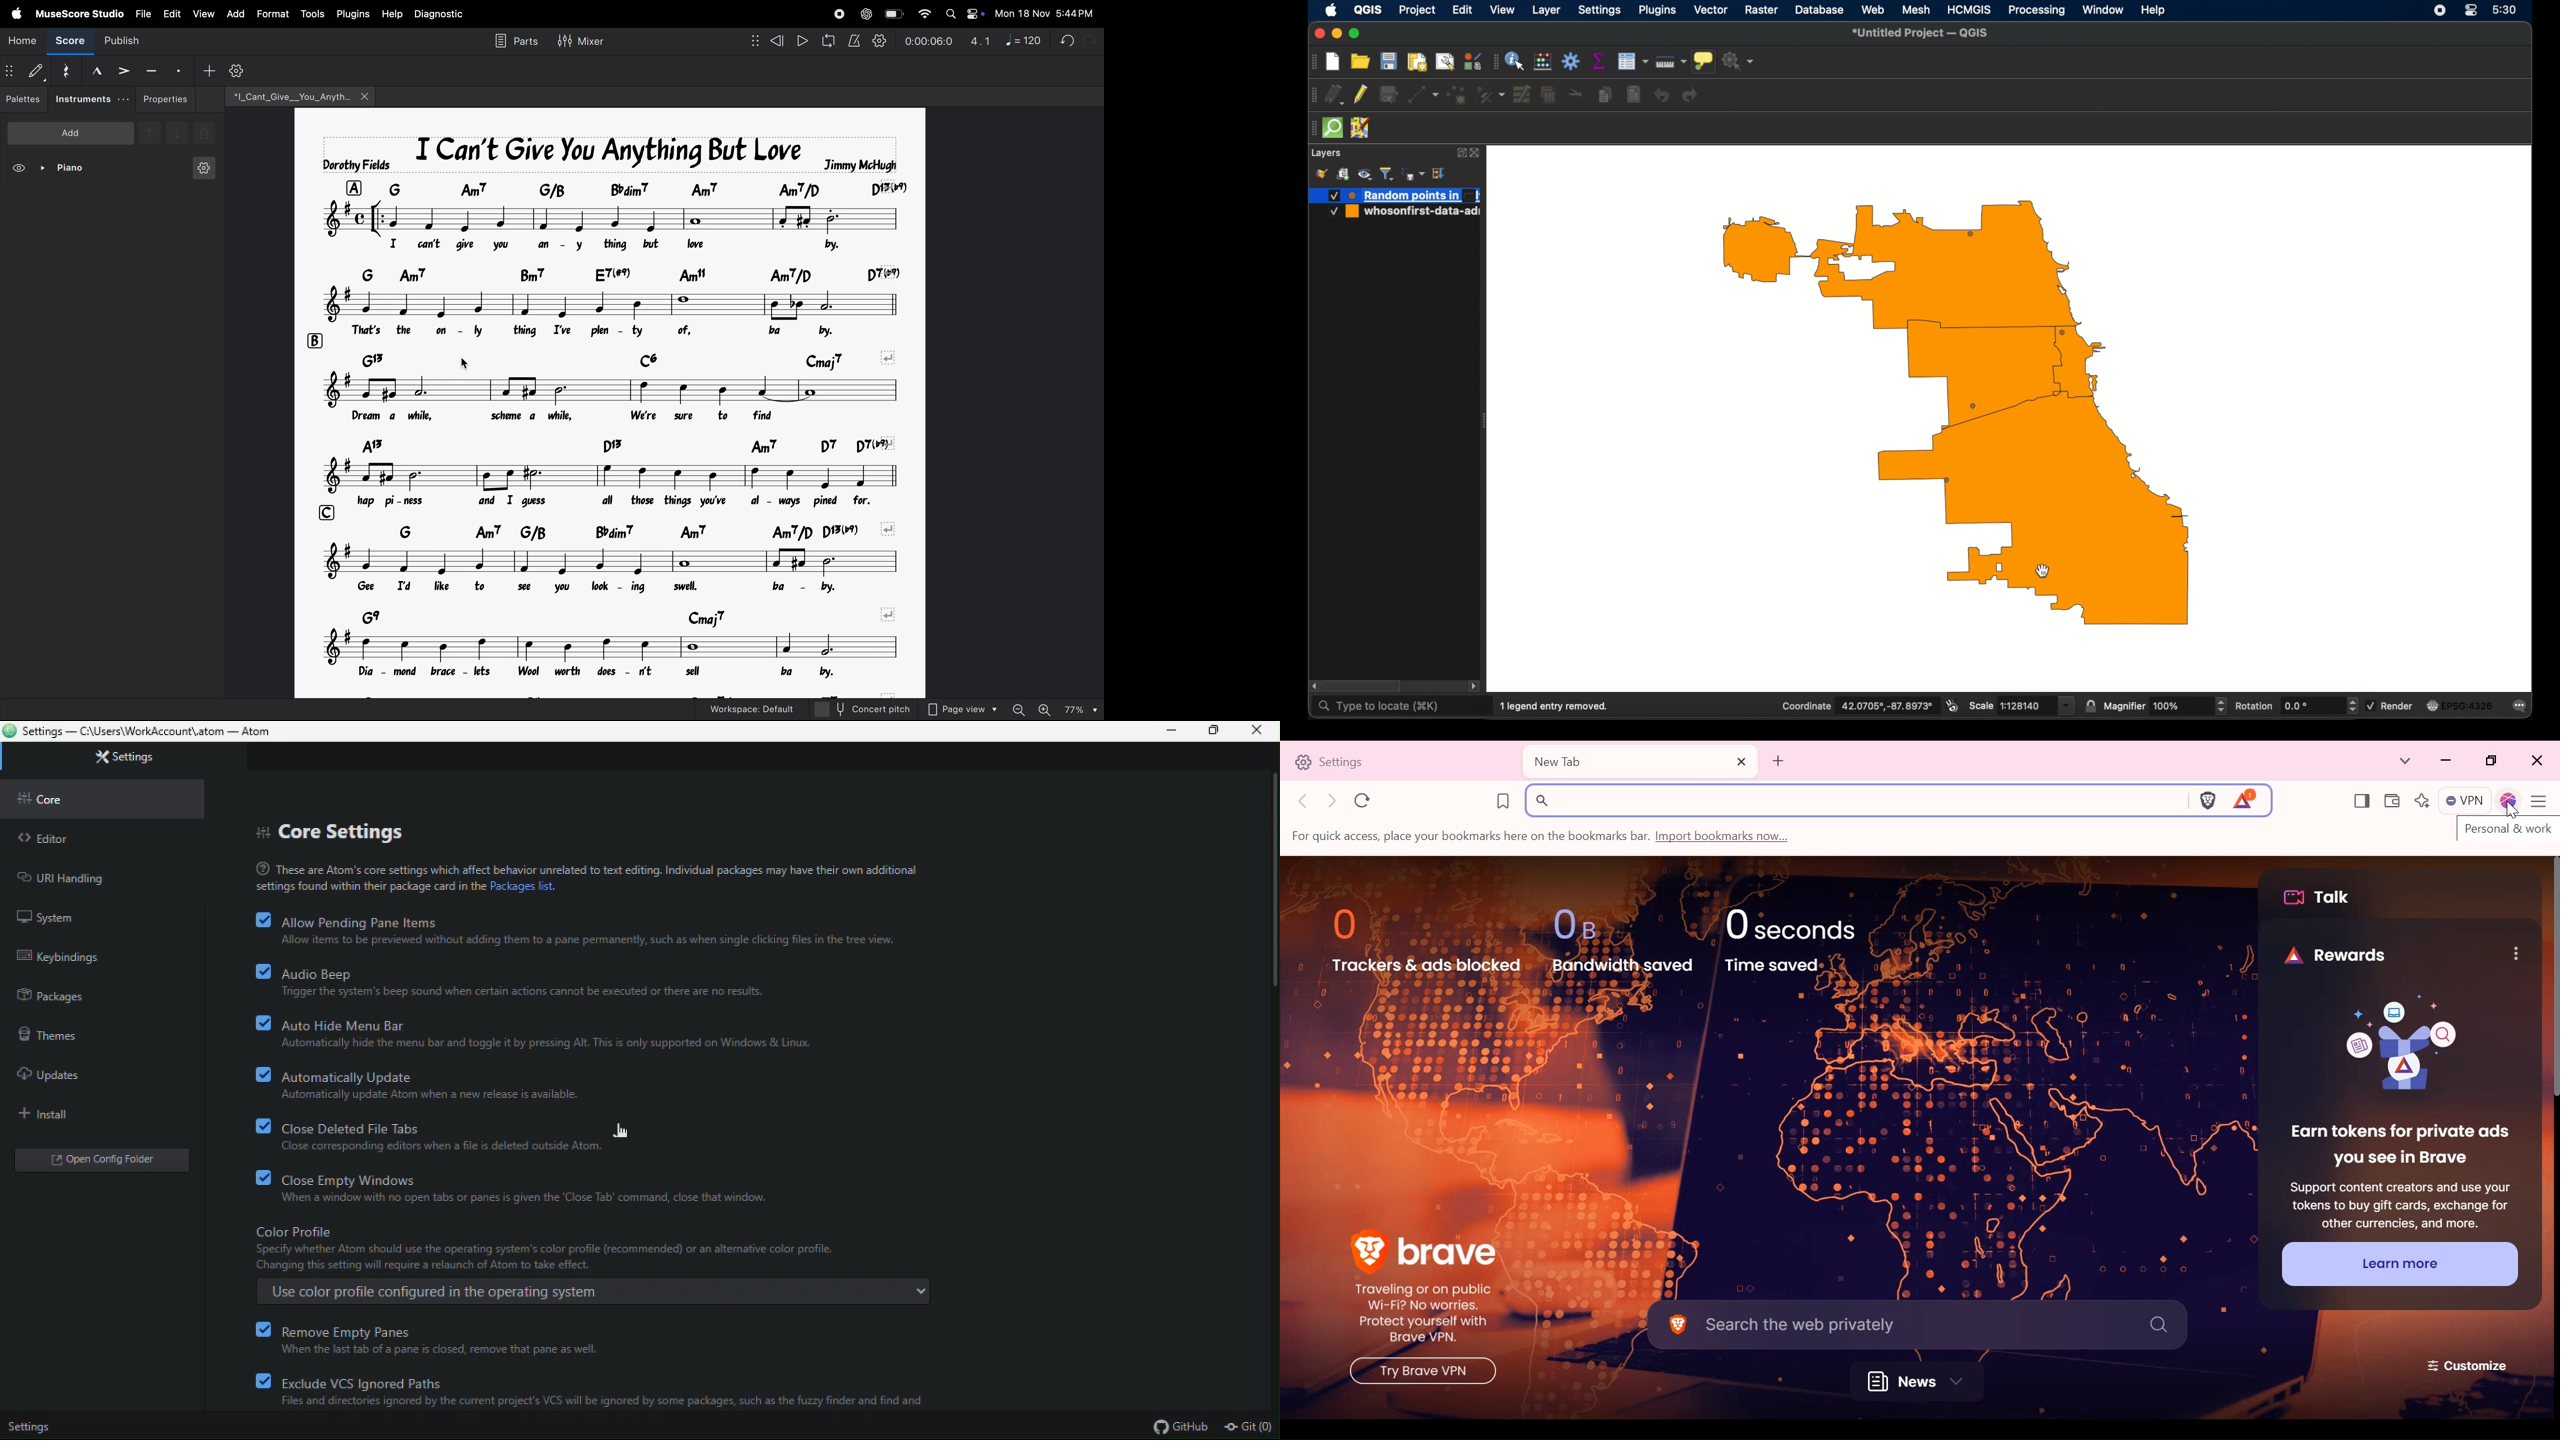 This screenshot has width=2576, height=1456. What do you see at coordinates (327, 832) in the screenshot?
I see `Core settings` at bounding box center [327, 832].